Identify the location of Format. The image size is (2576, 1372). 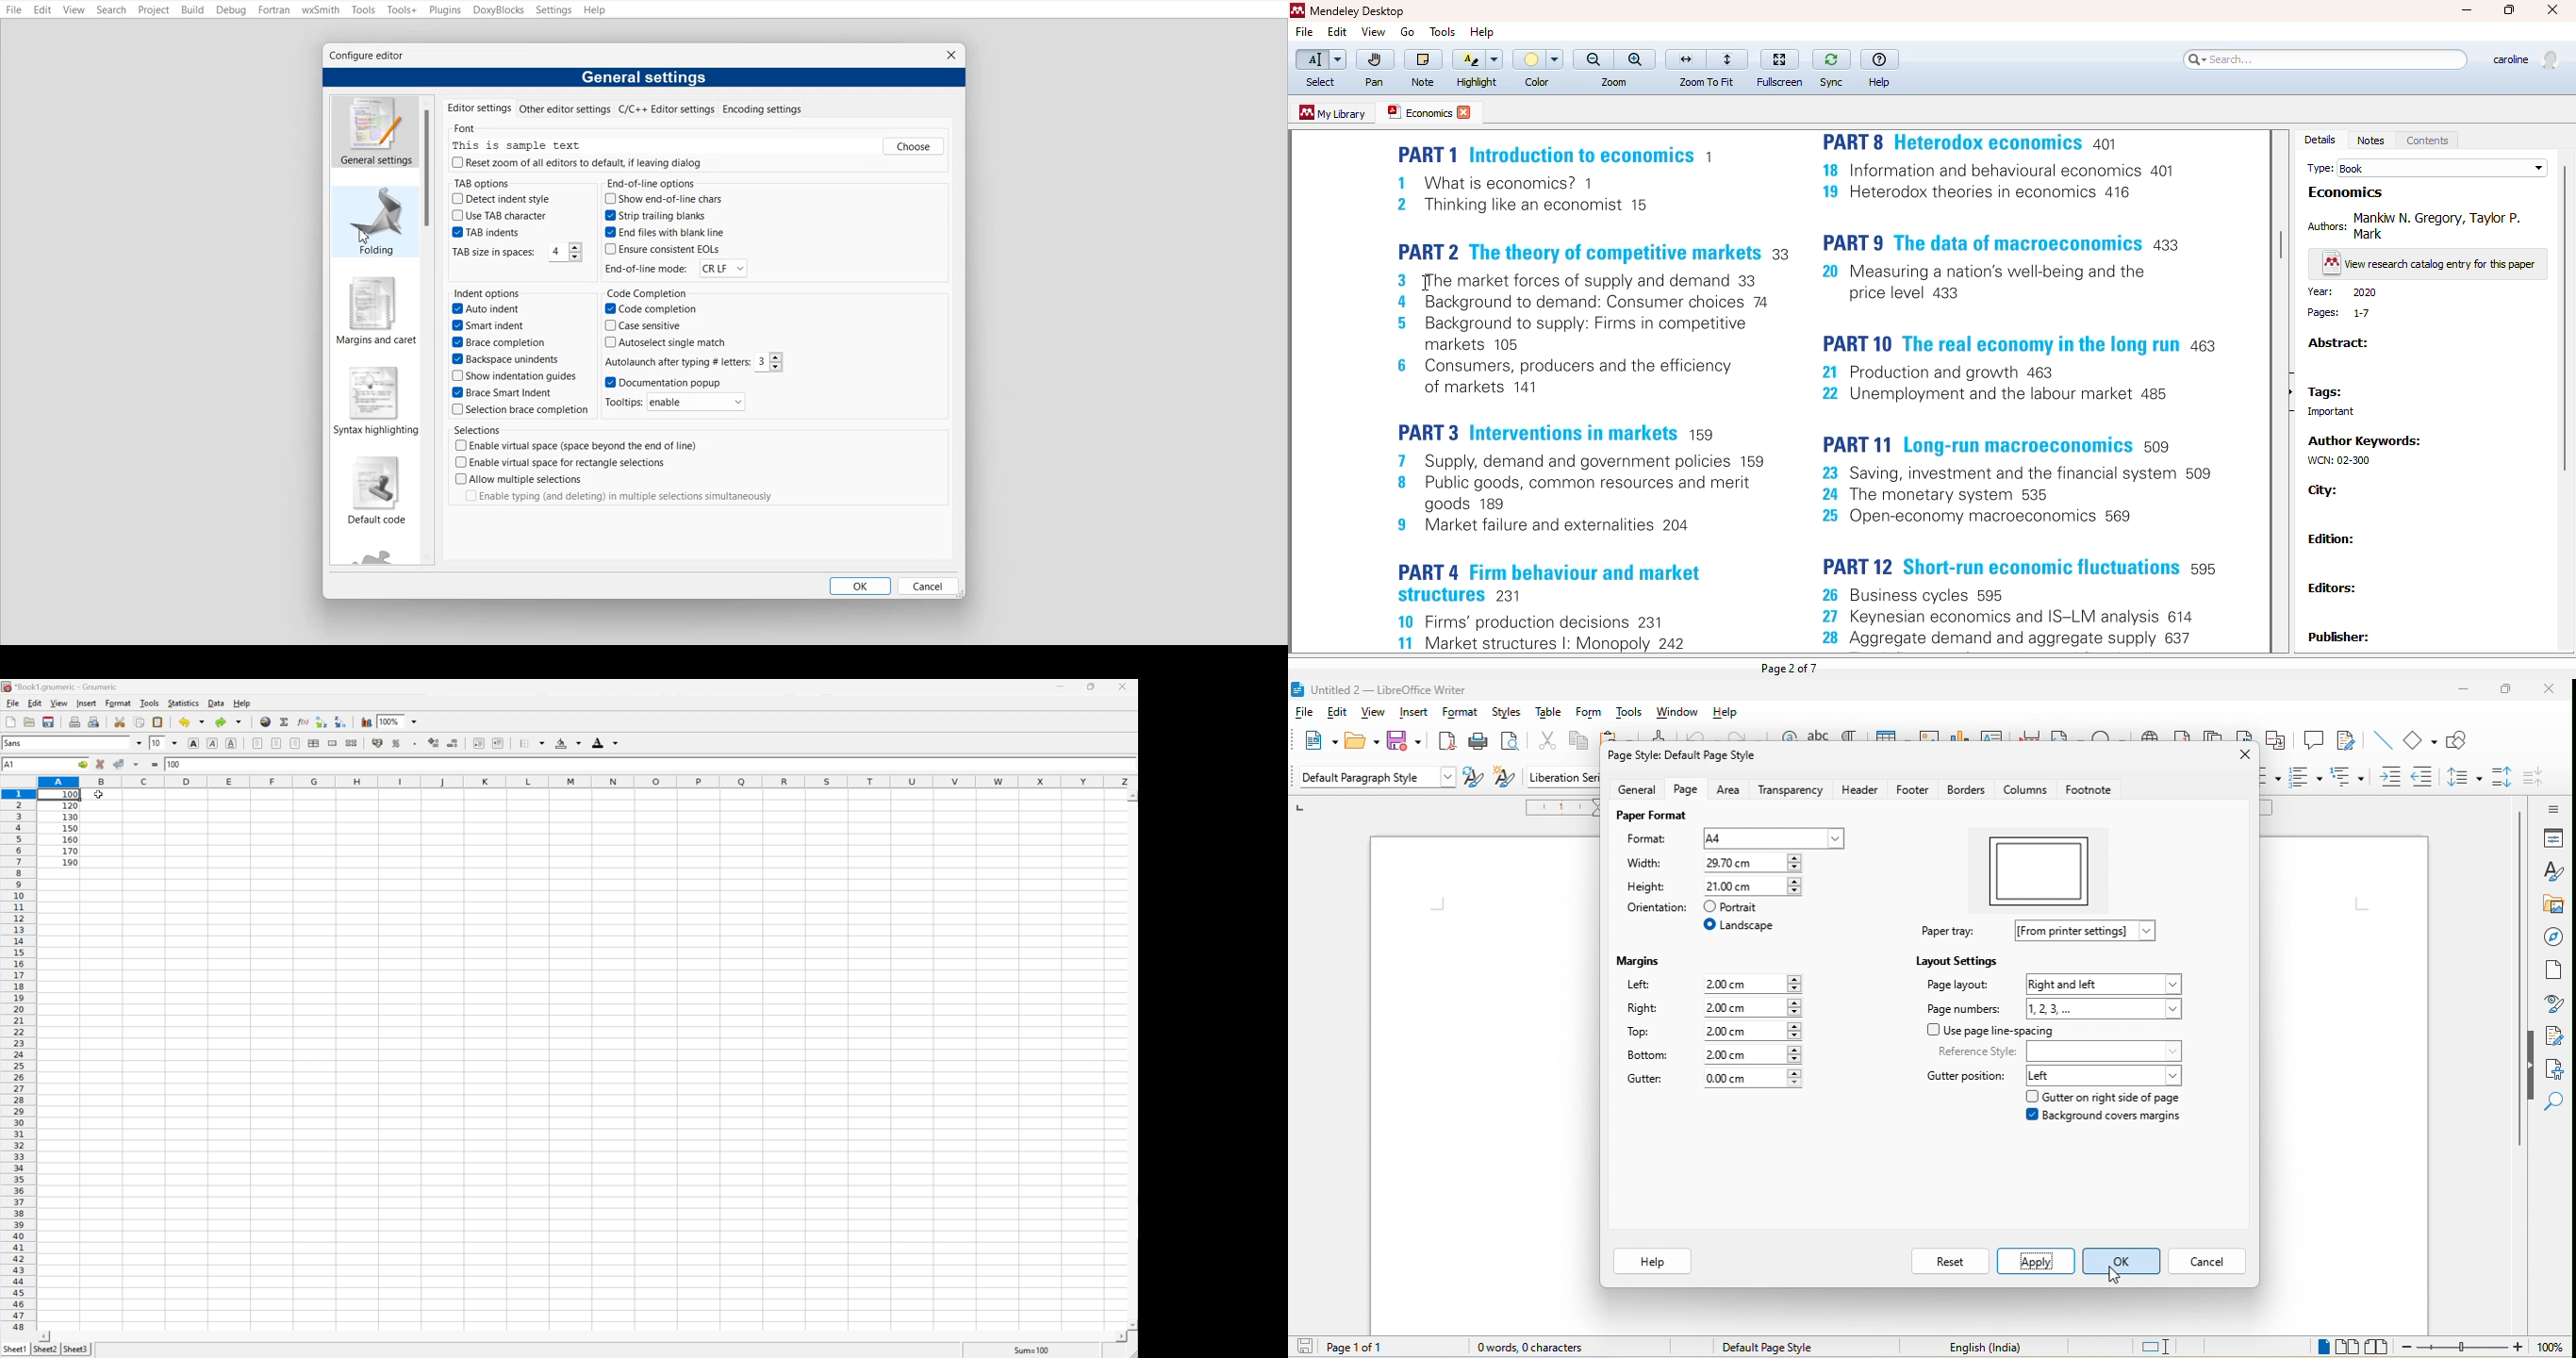
(118, 703).